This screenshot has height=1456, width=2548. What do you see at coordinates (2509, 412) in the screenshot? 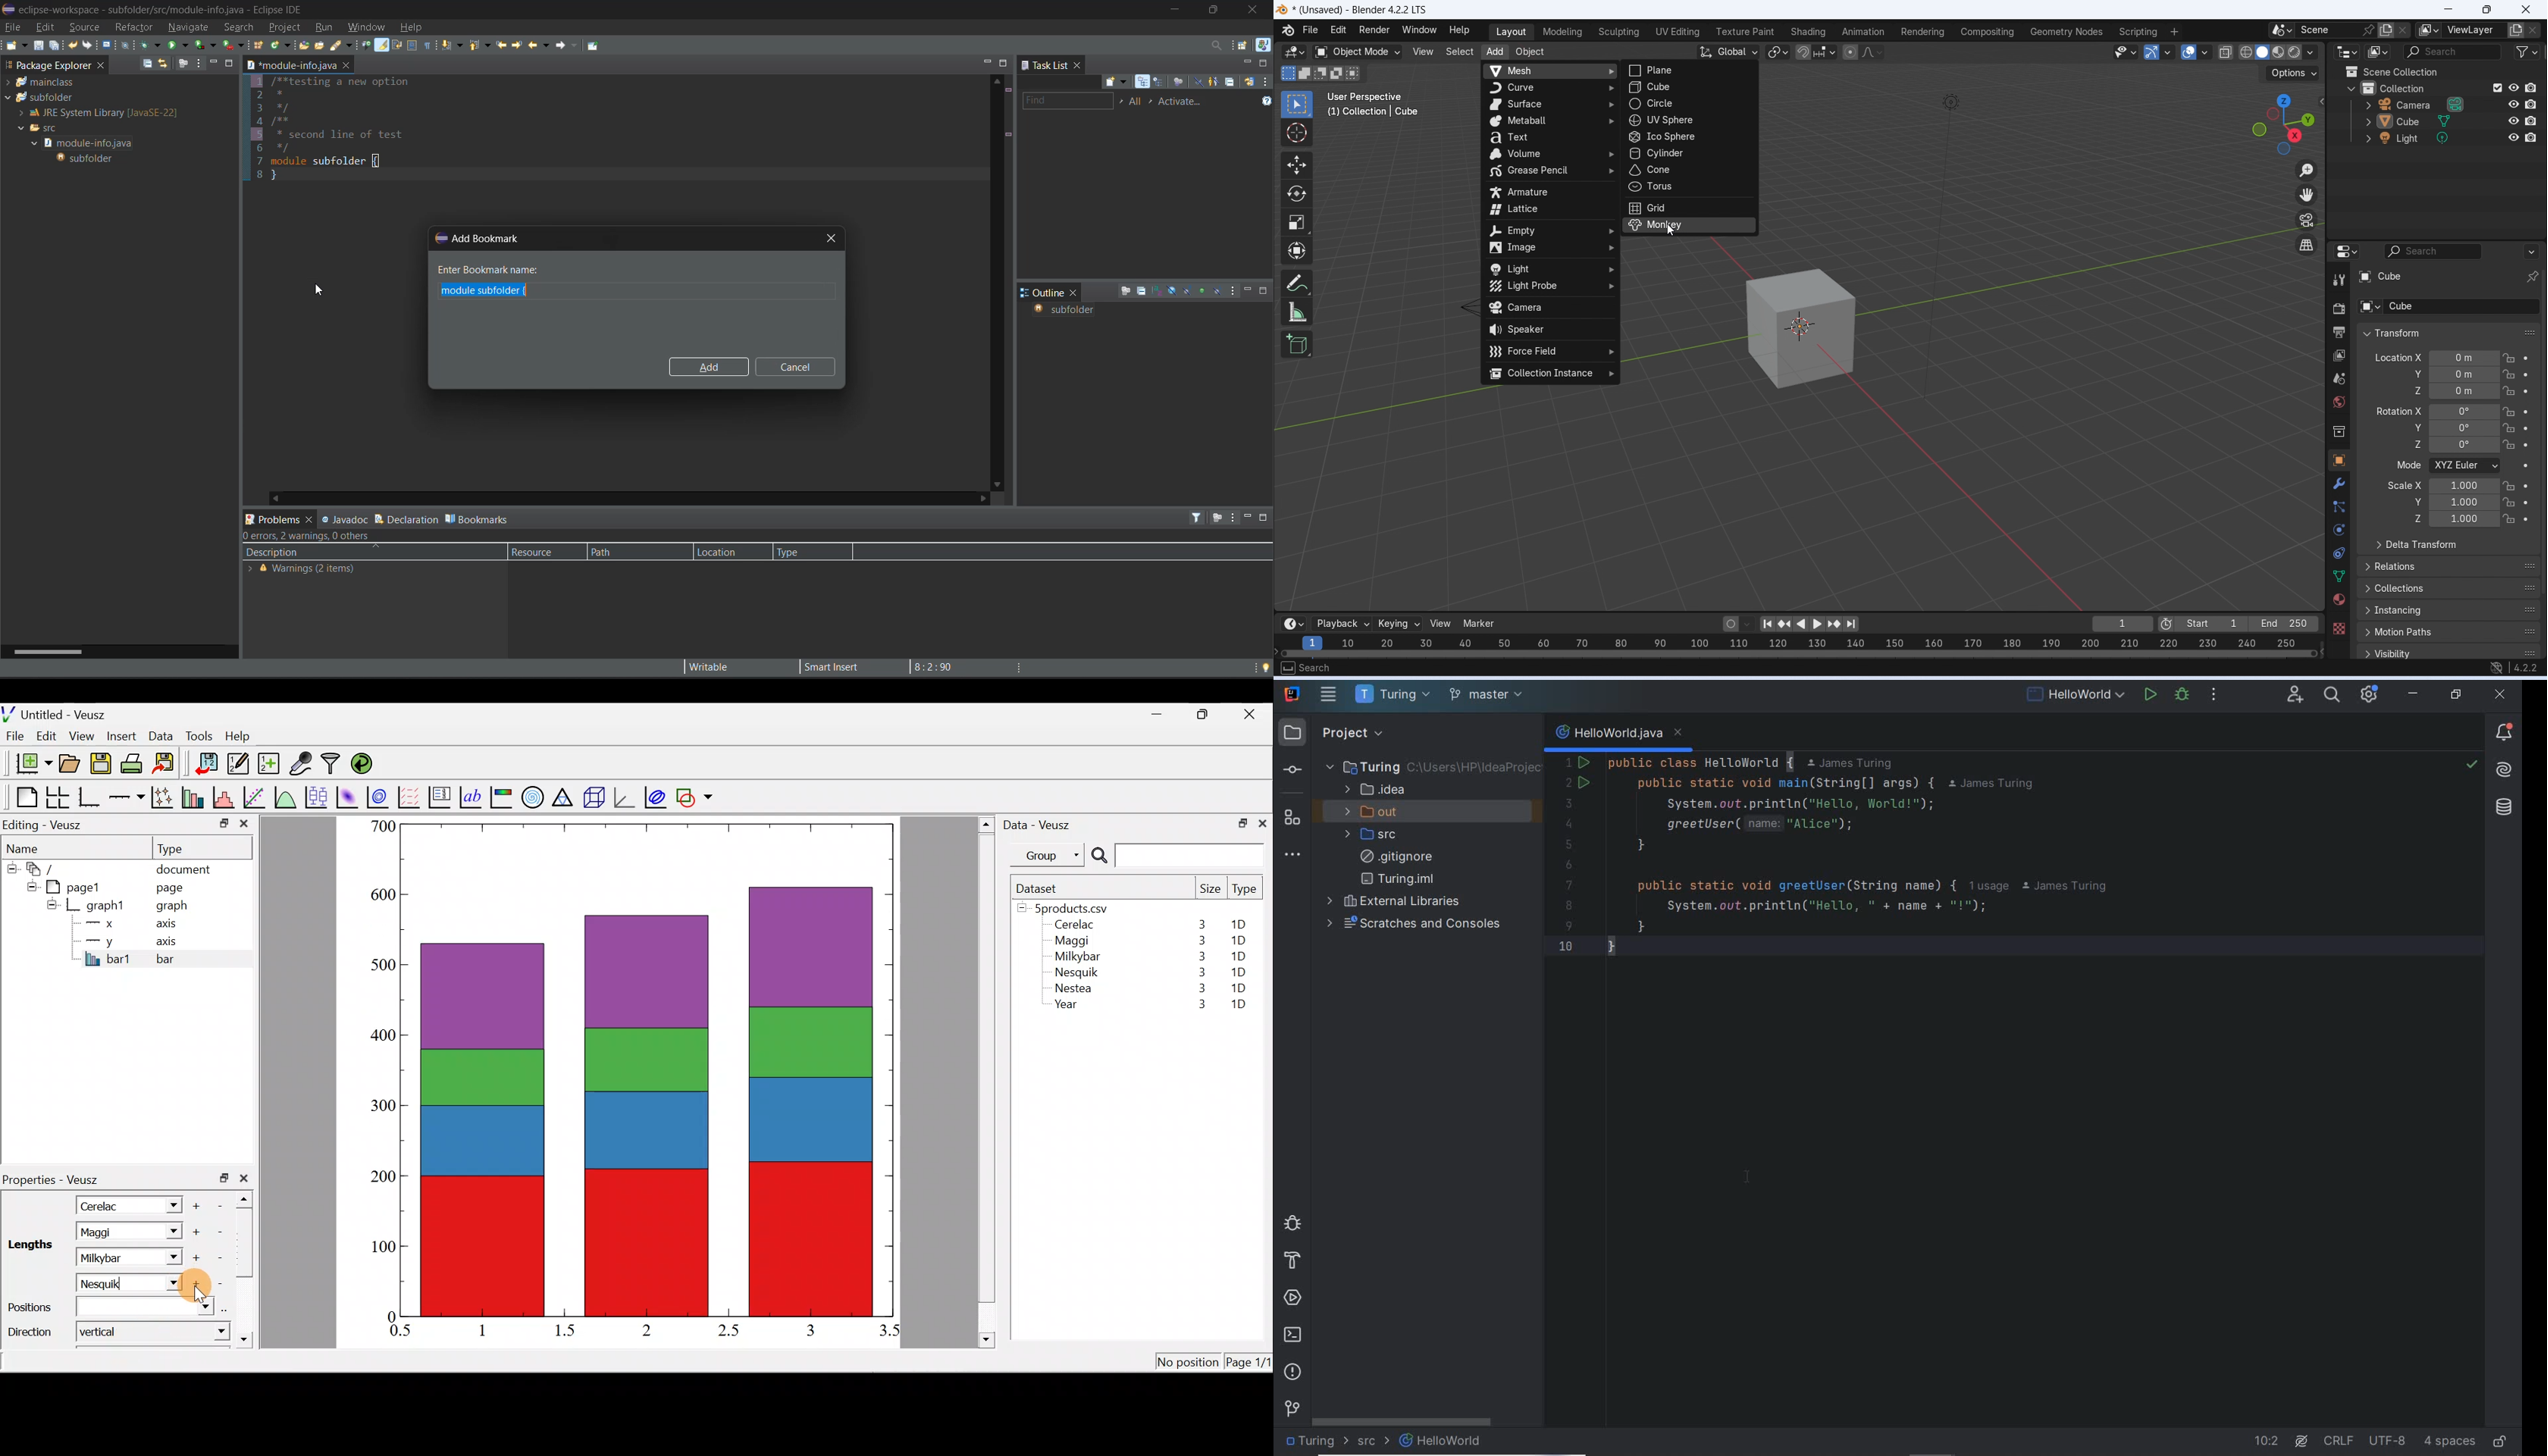
I see `lock location` at bounding box center [2509, 412].